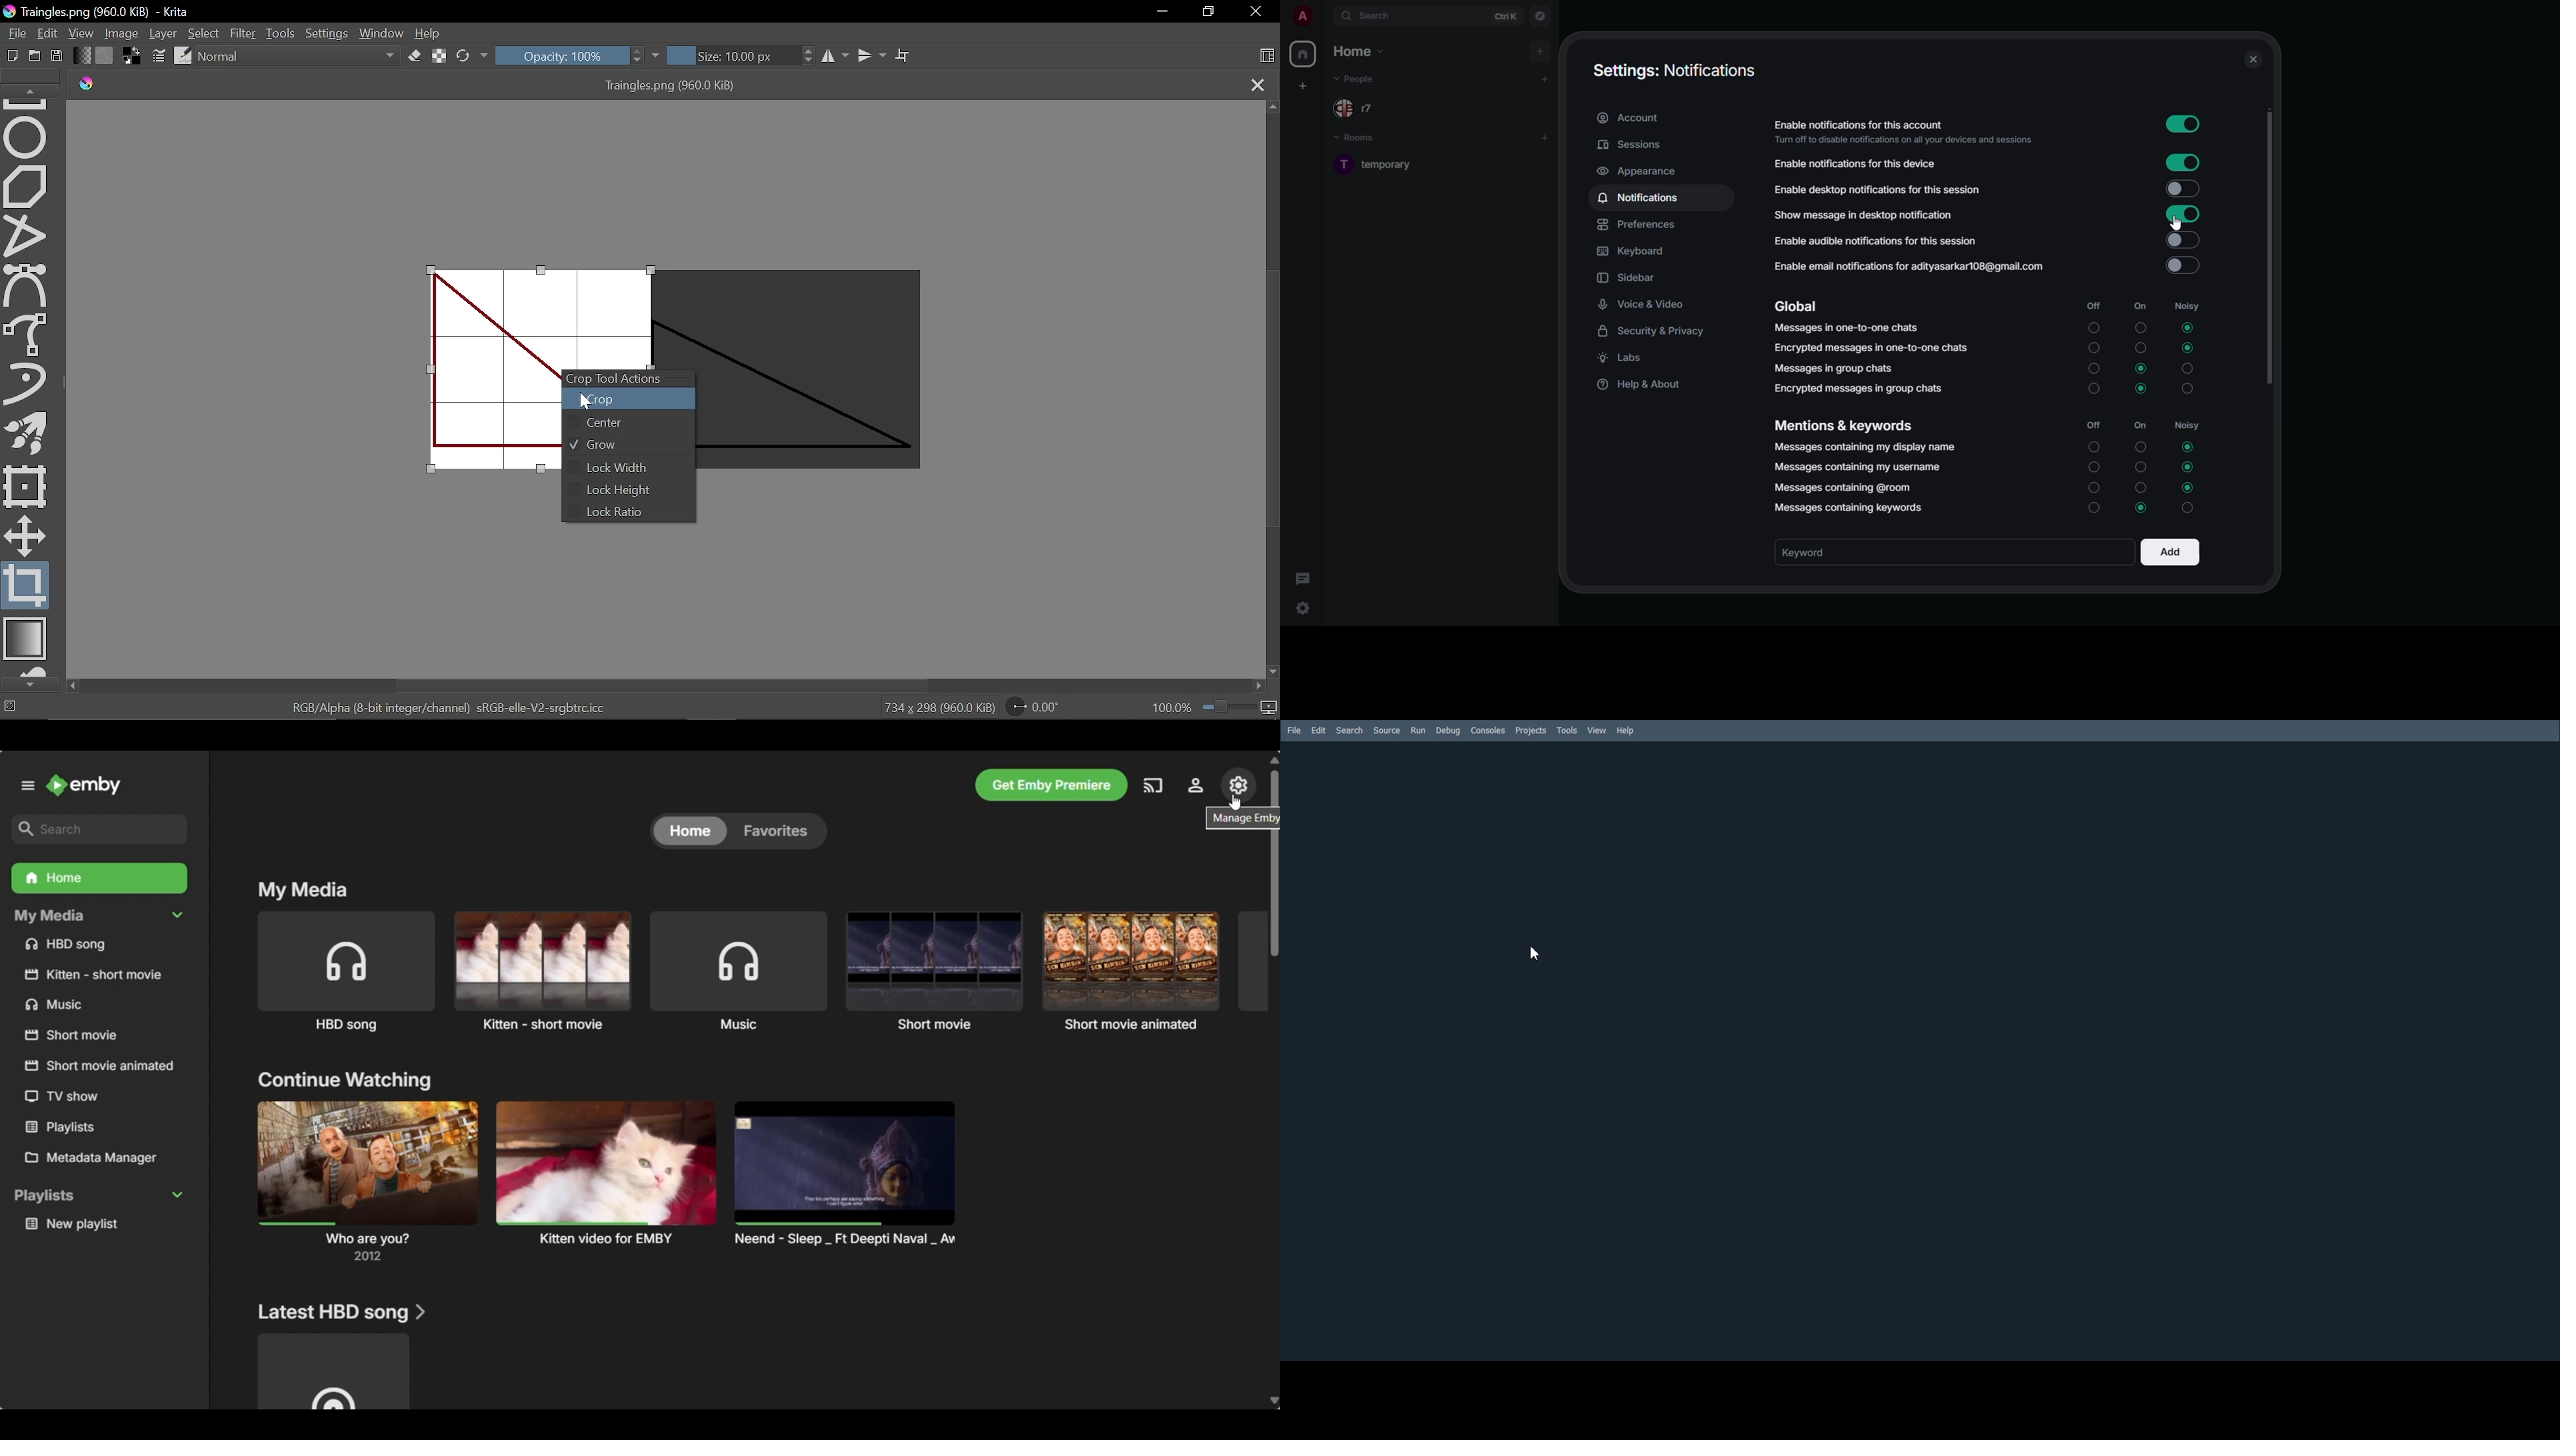 This screenshot has height=1456, width=2576. What do you see at coordinates (2186, 327) in the screenshot?
I see `selected` at bounding box center [2186, 327].